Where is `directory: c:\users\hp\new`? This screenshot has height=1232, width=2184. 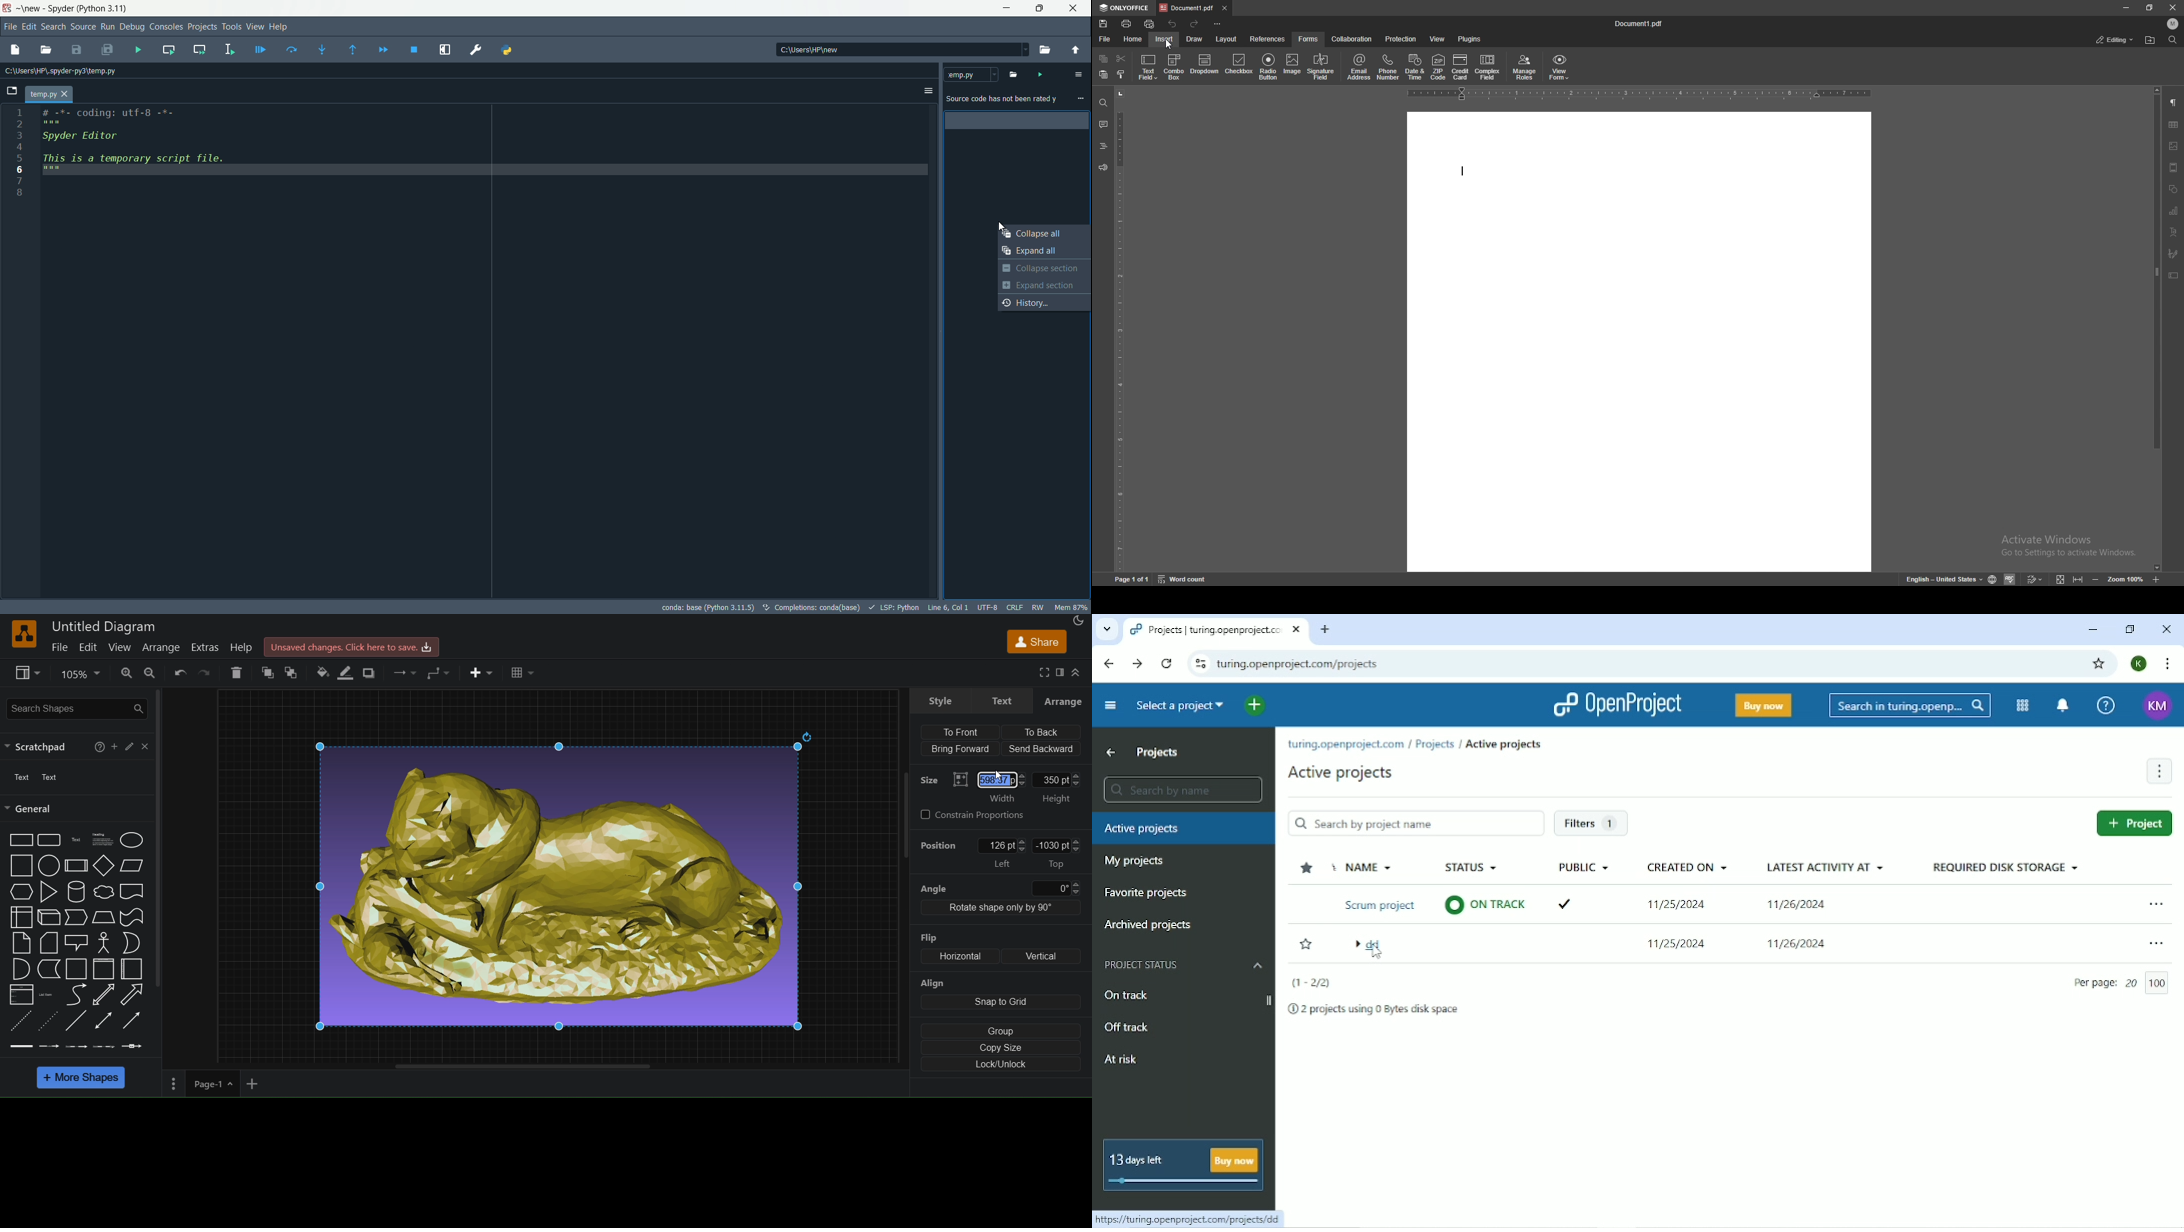
directory: c:\users\hp\new is located at coordinates (811, 50).